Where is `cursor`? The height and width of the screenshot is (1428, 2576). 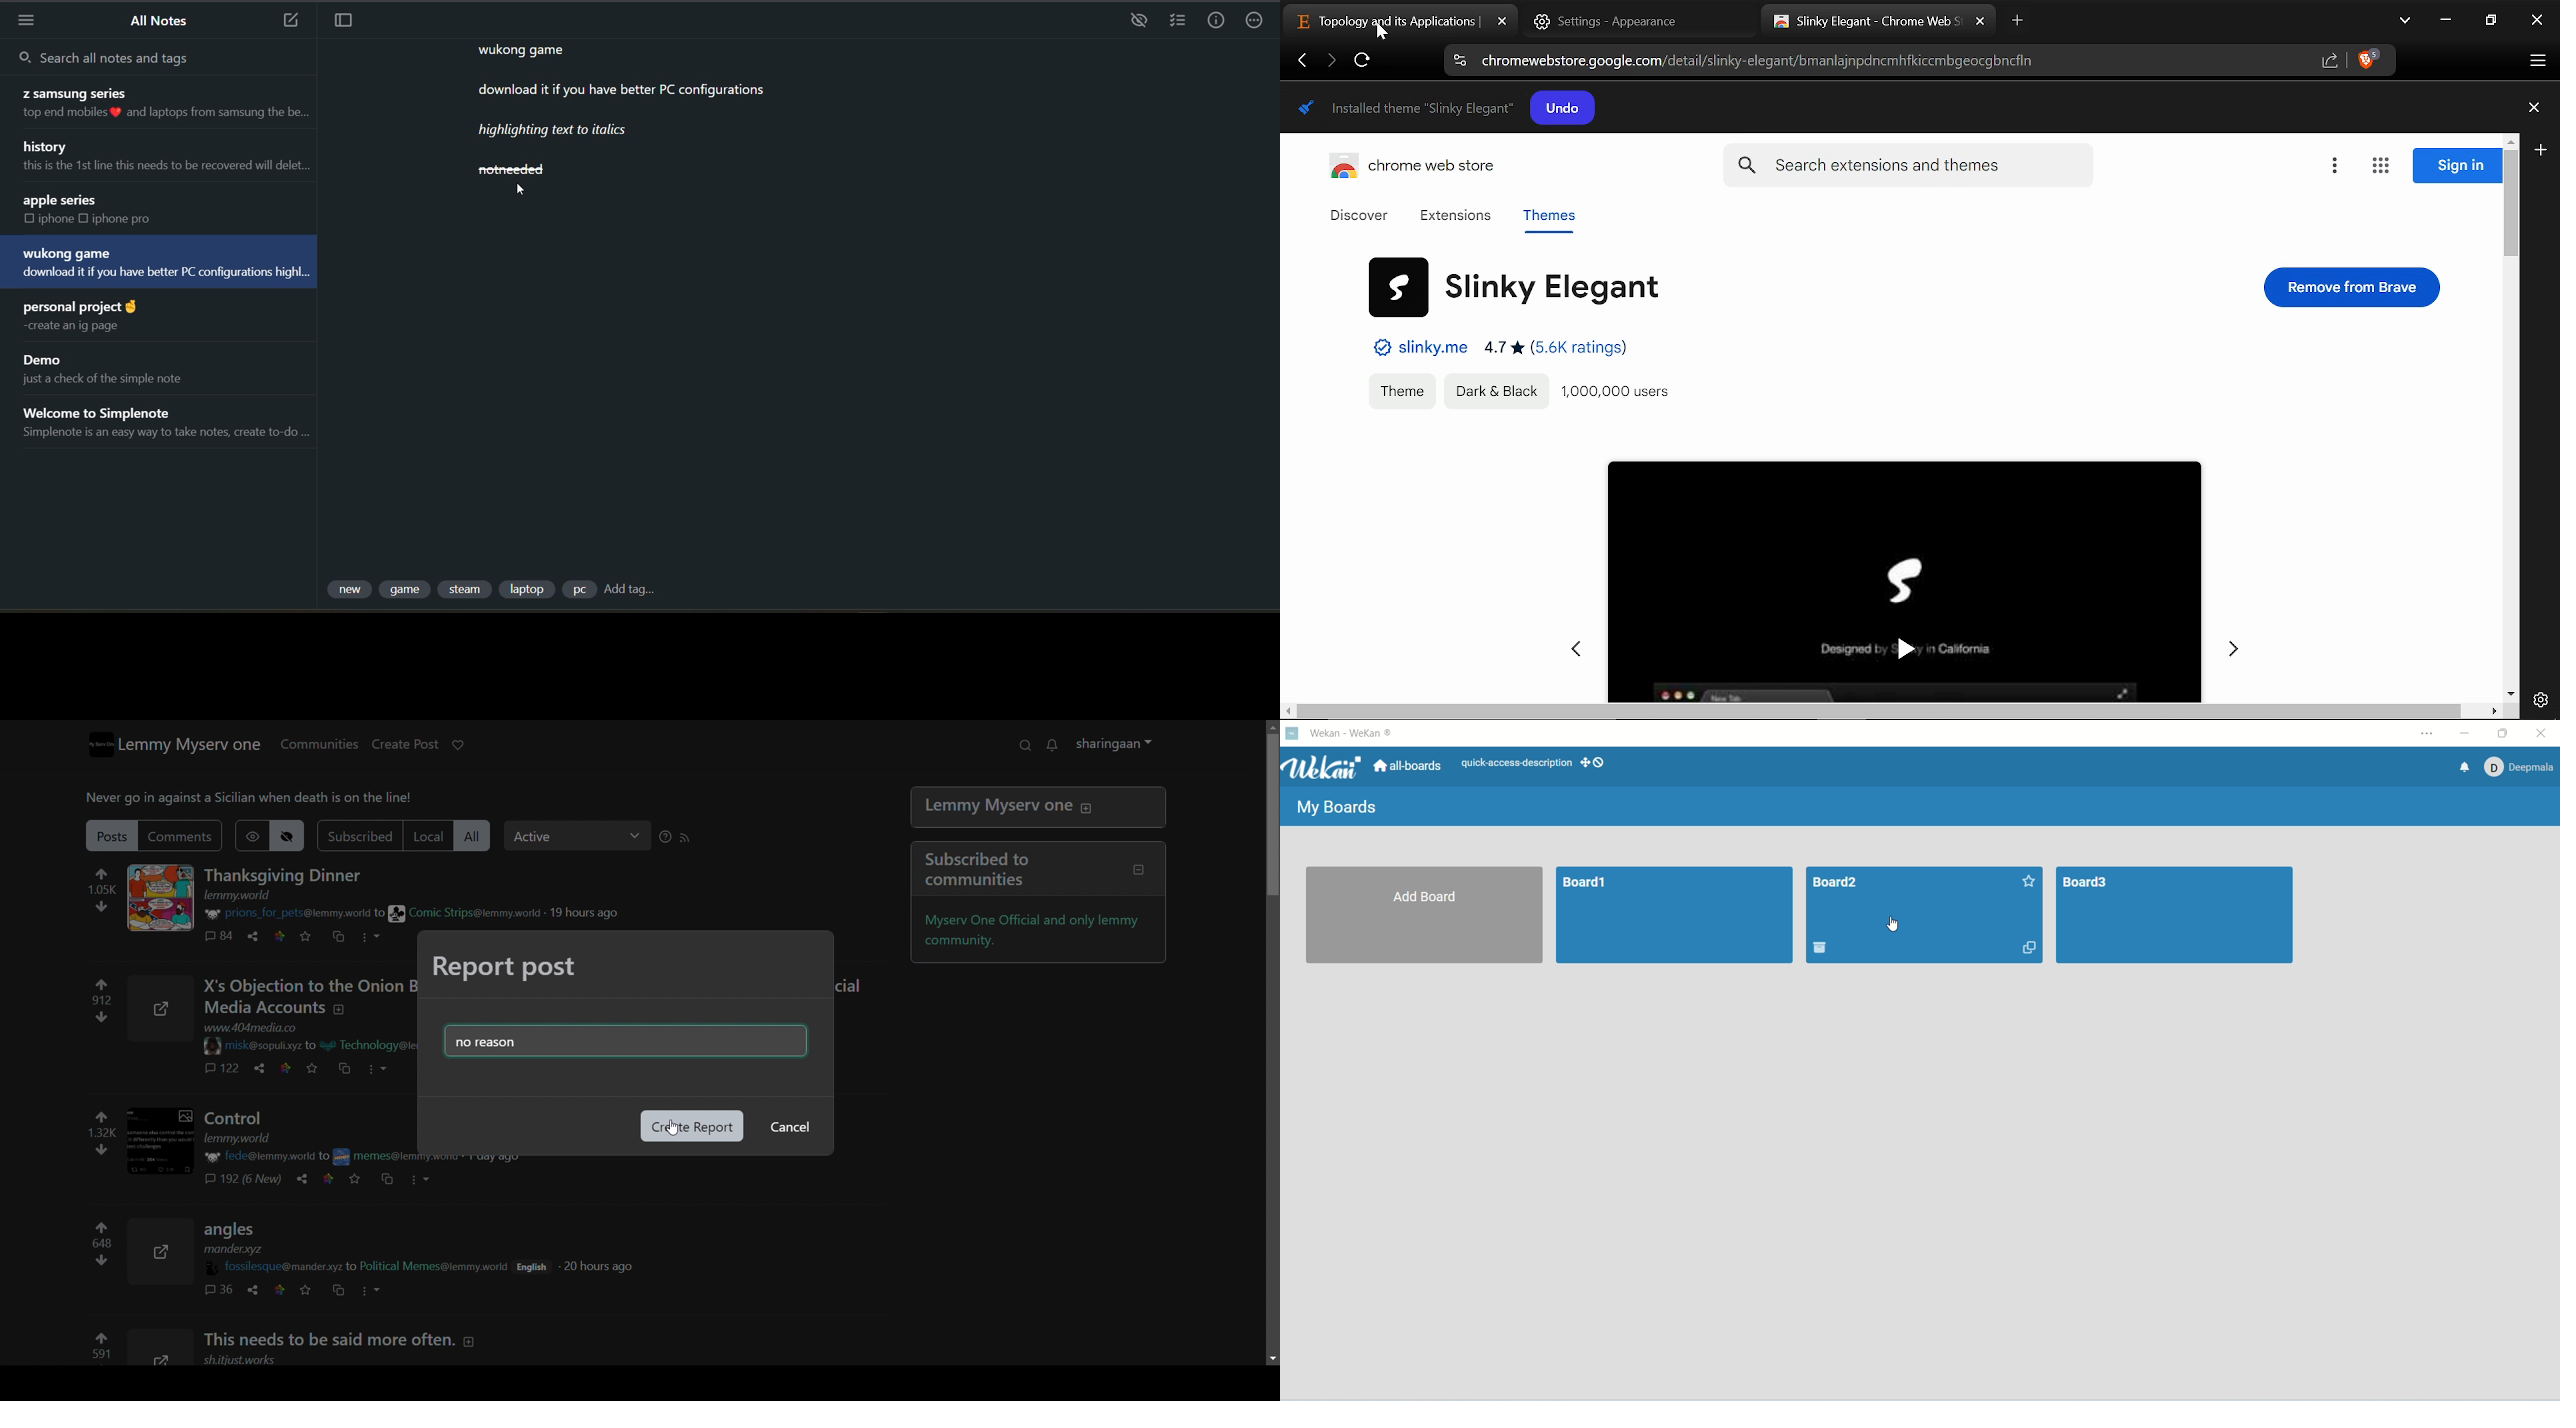 cursor is located at coordinates (1893, 923).